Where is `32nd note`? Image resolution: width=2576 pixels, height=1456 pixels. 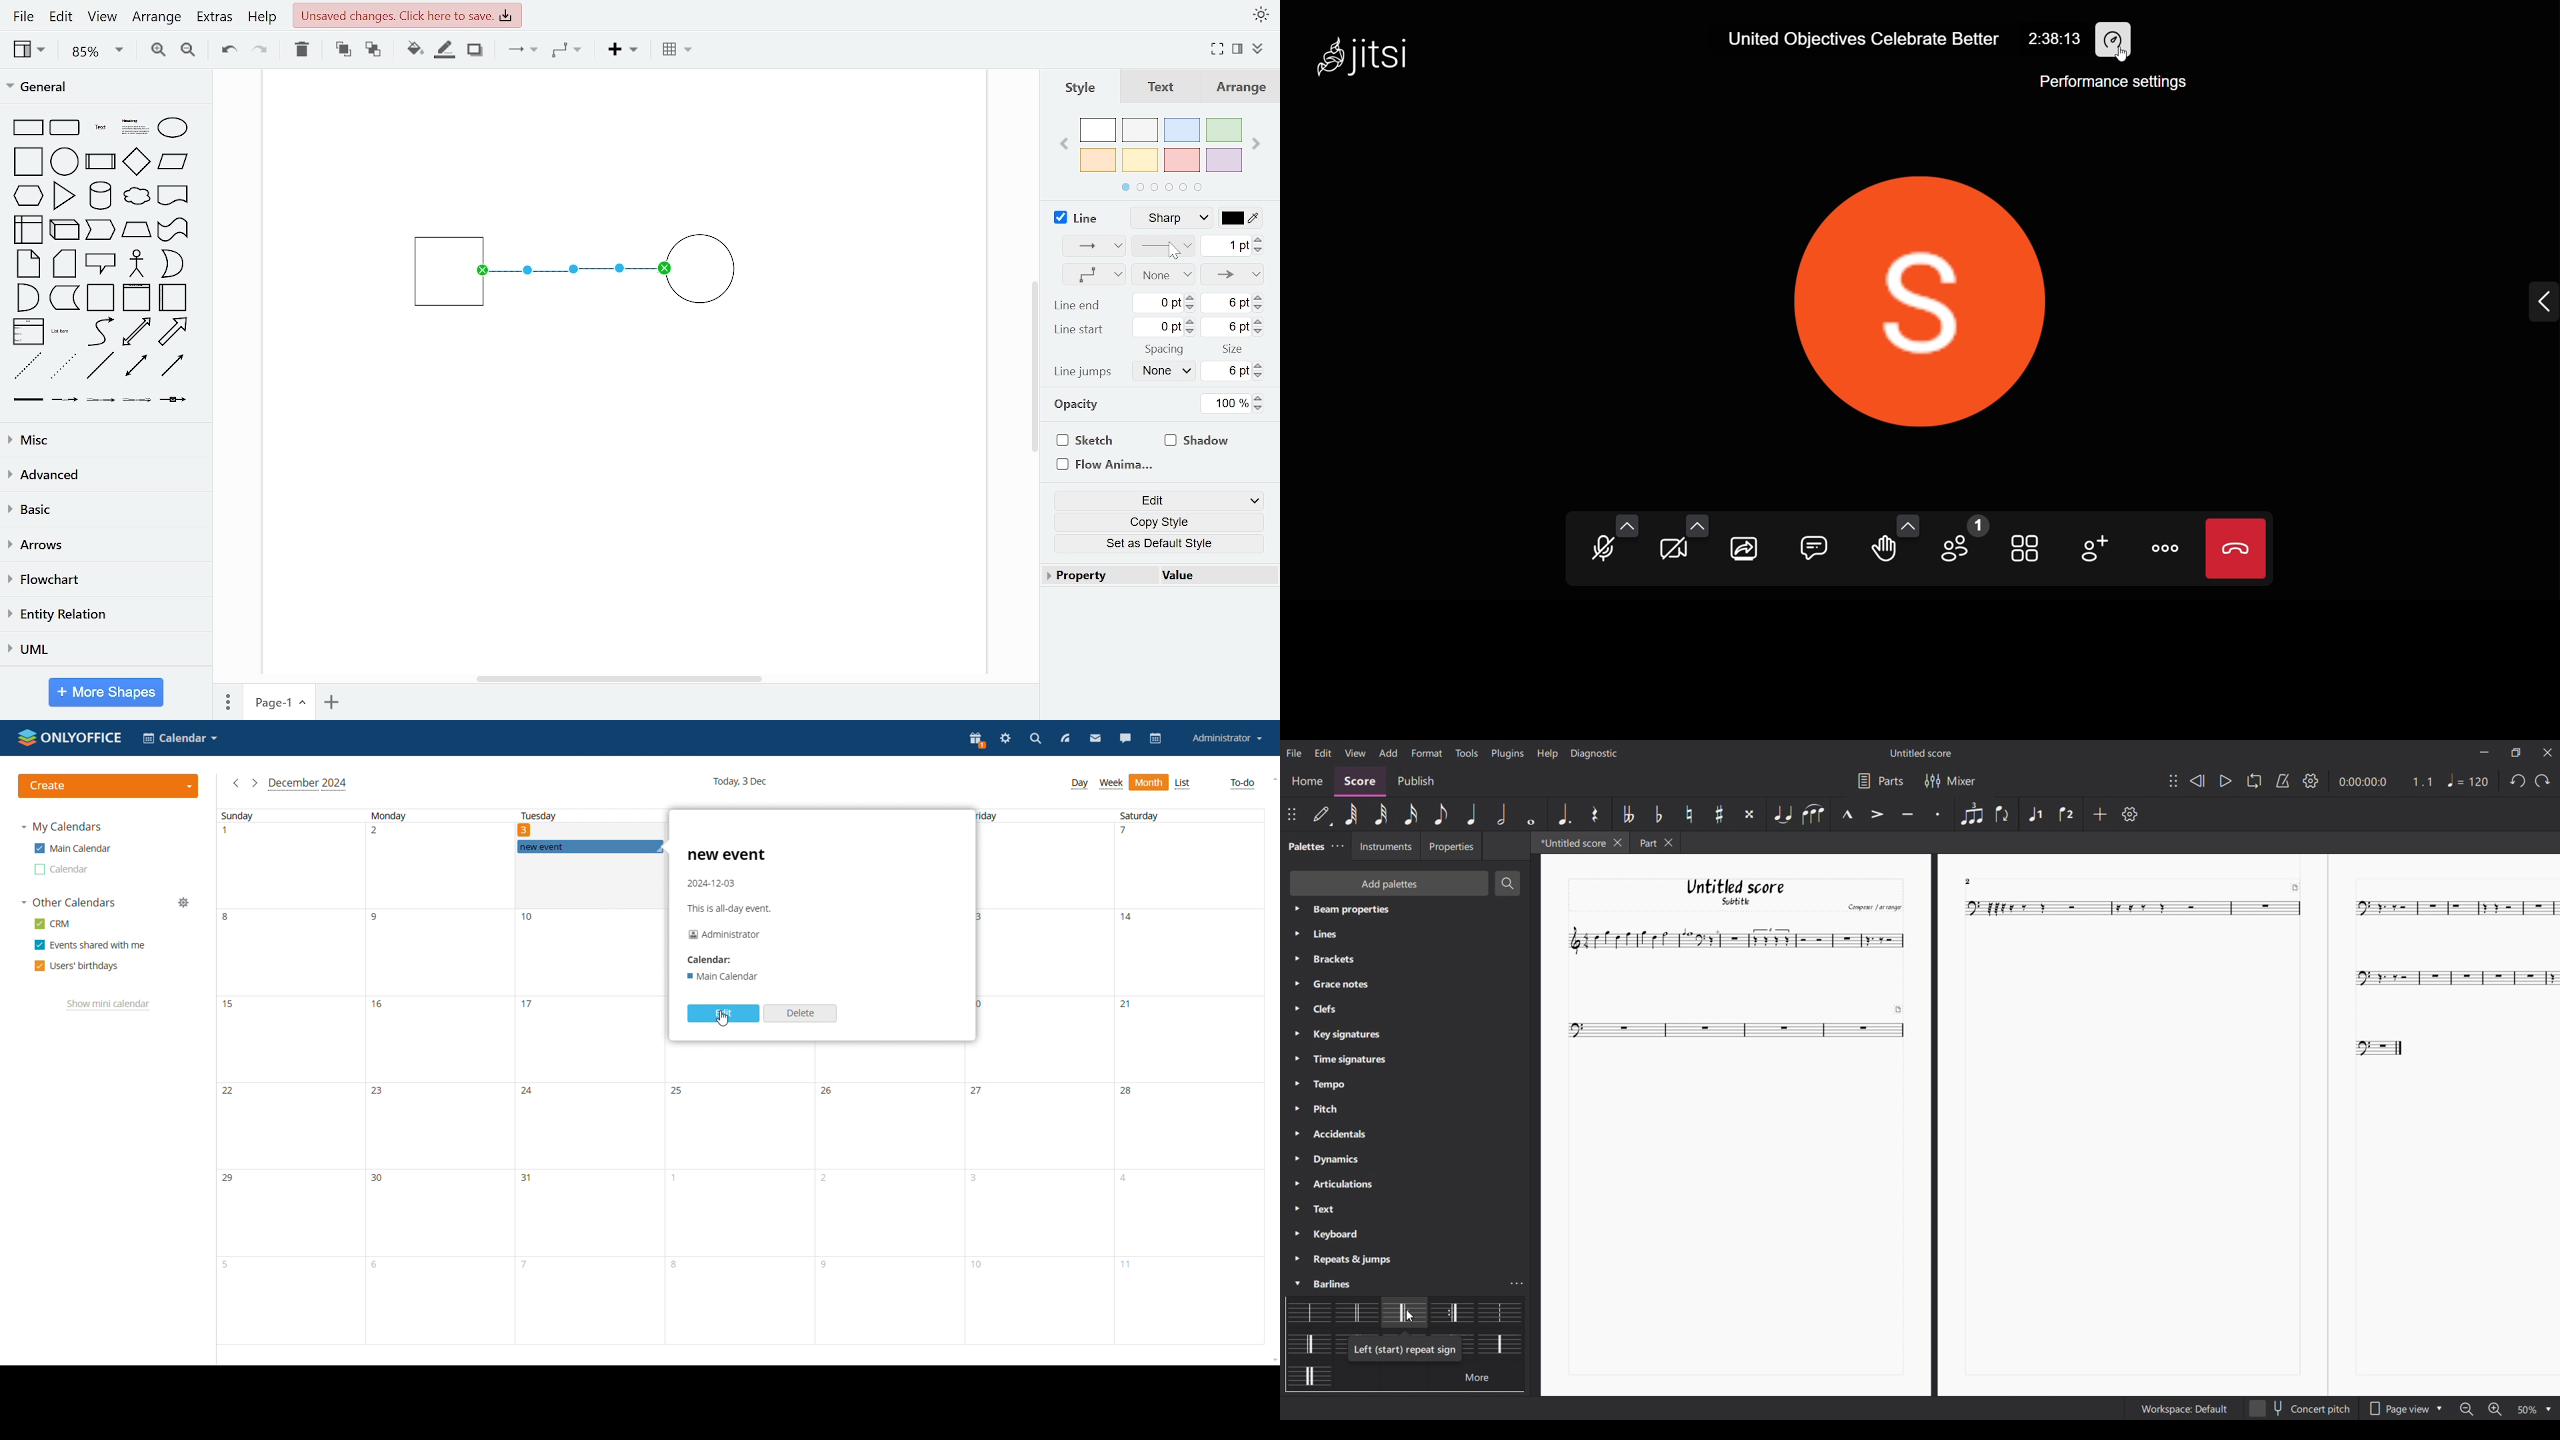
32nd note is located at coordinates (1381, 814).